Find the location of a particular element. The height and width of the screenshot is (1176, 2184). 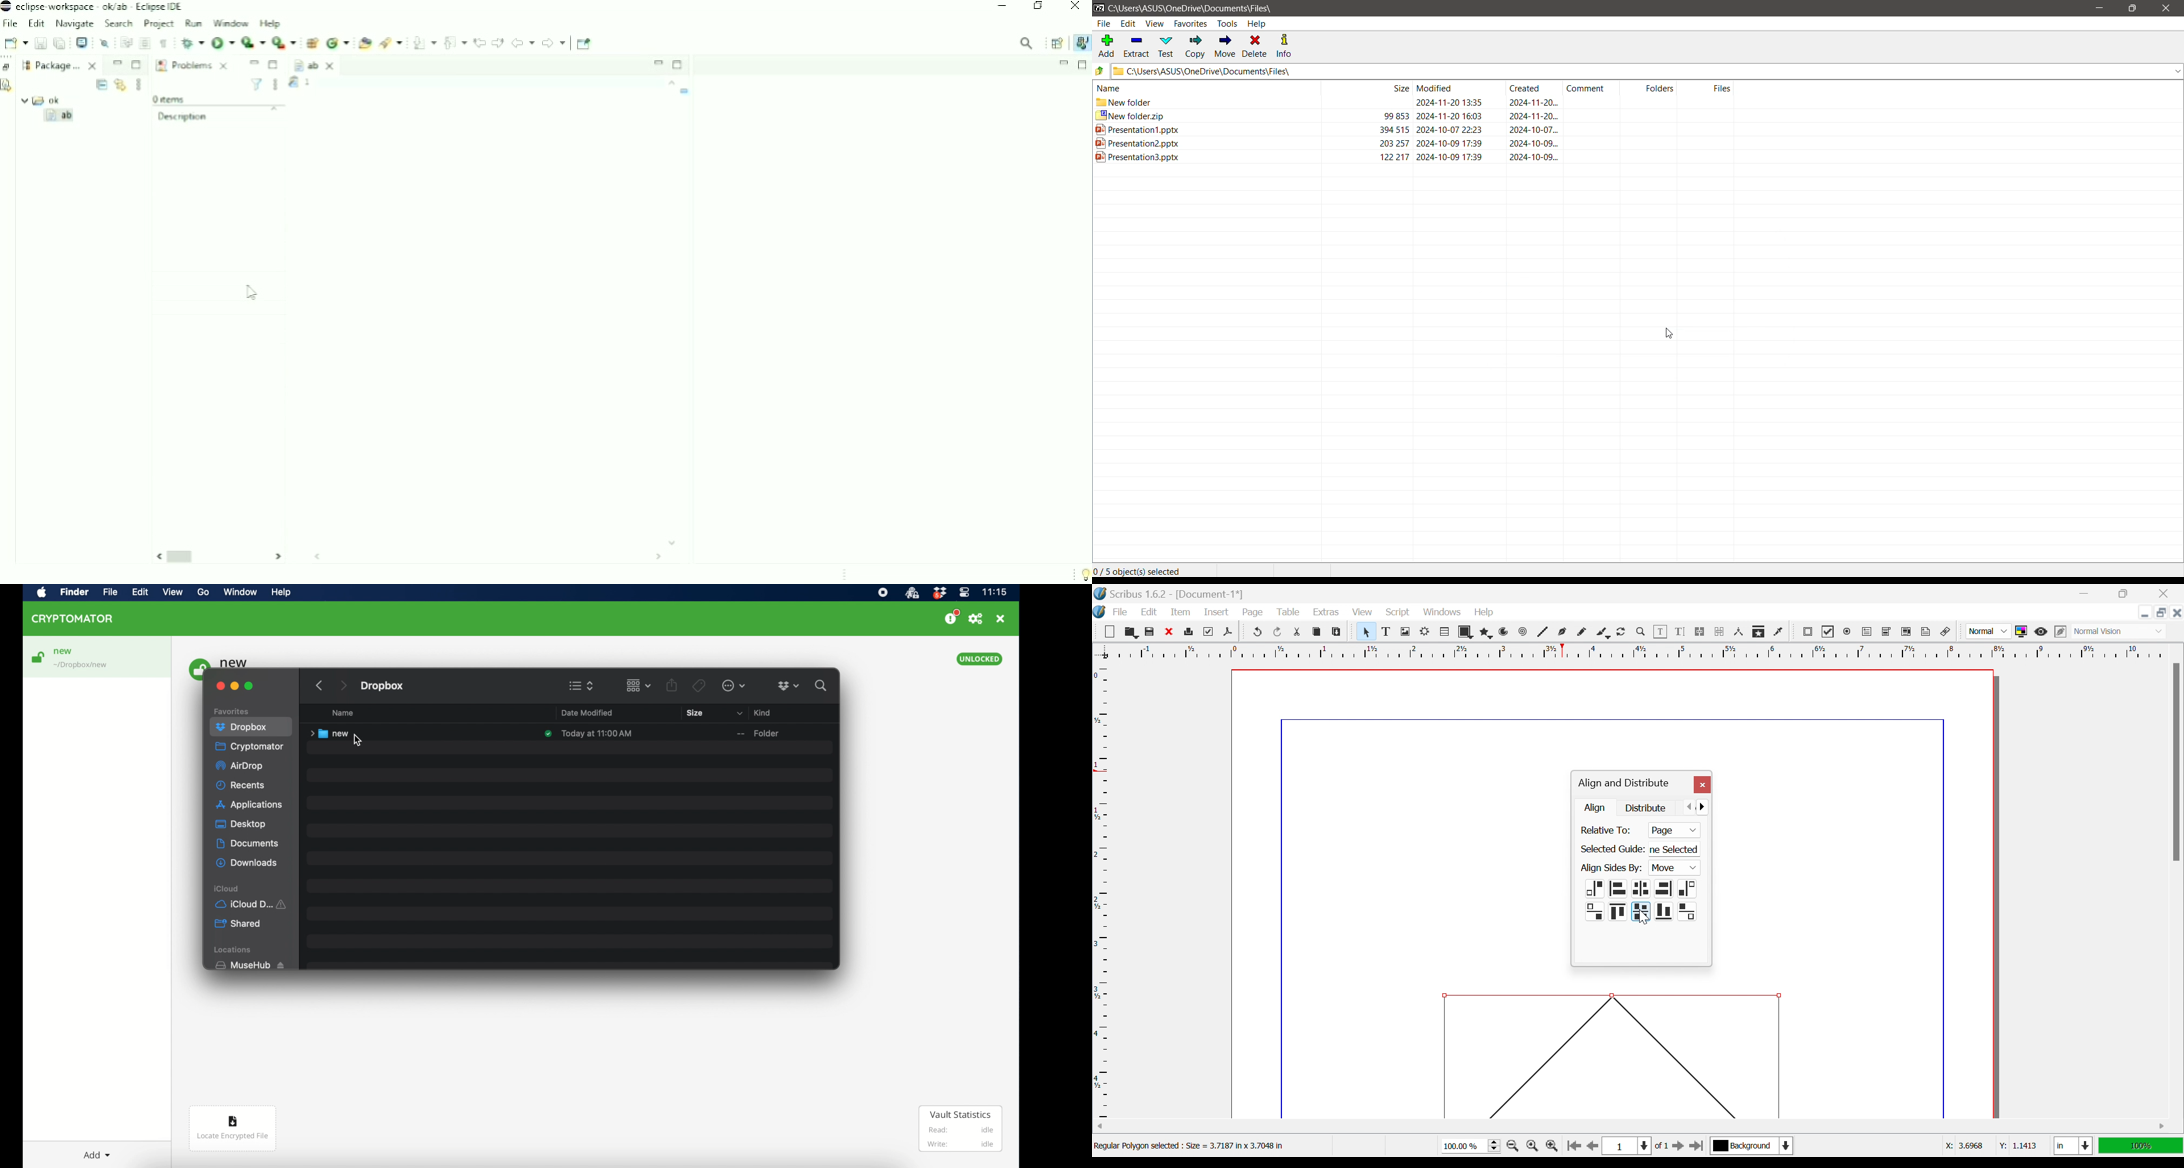

normal vision is located at coordinates (2111, 632).